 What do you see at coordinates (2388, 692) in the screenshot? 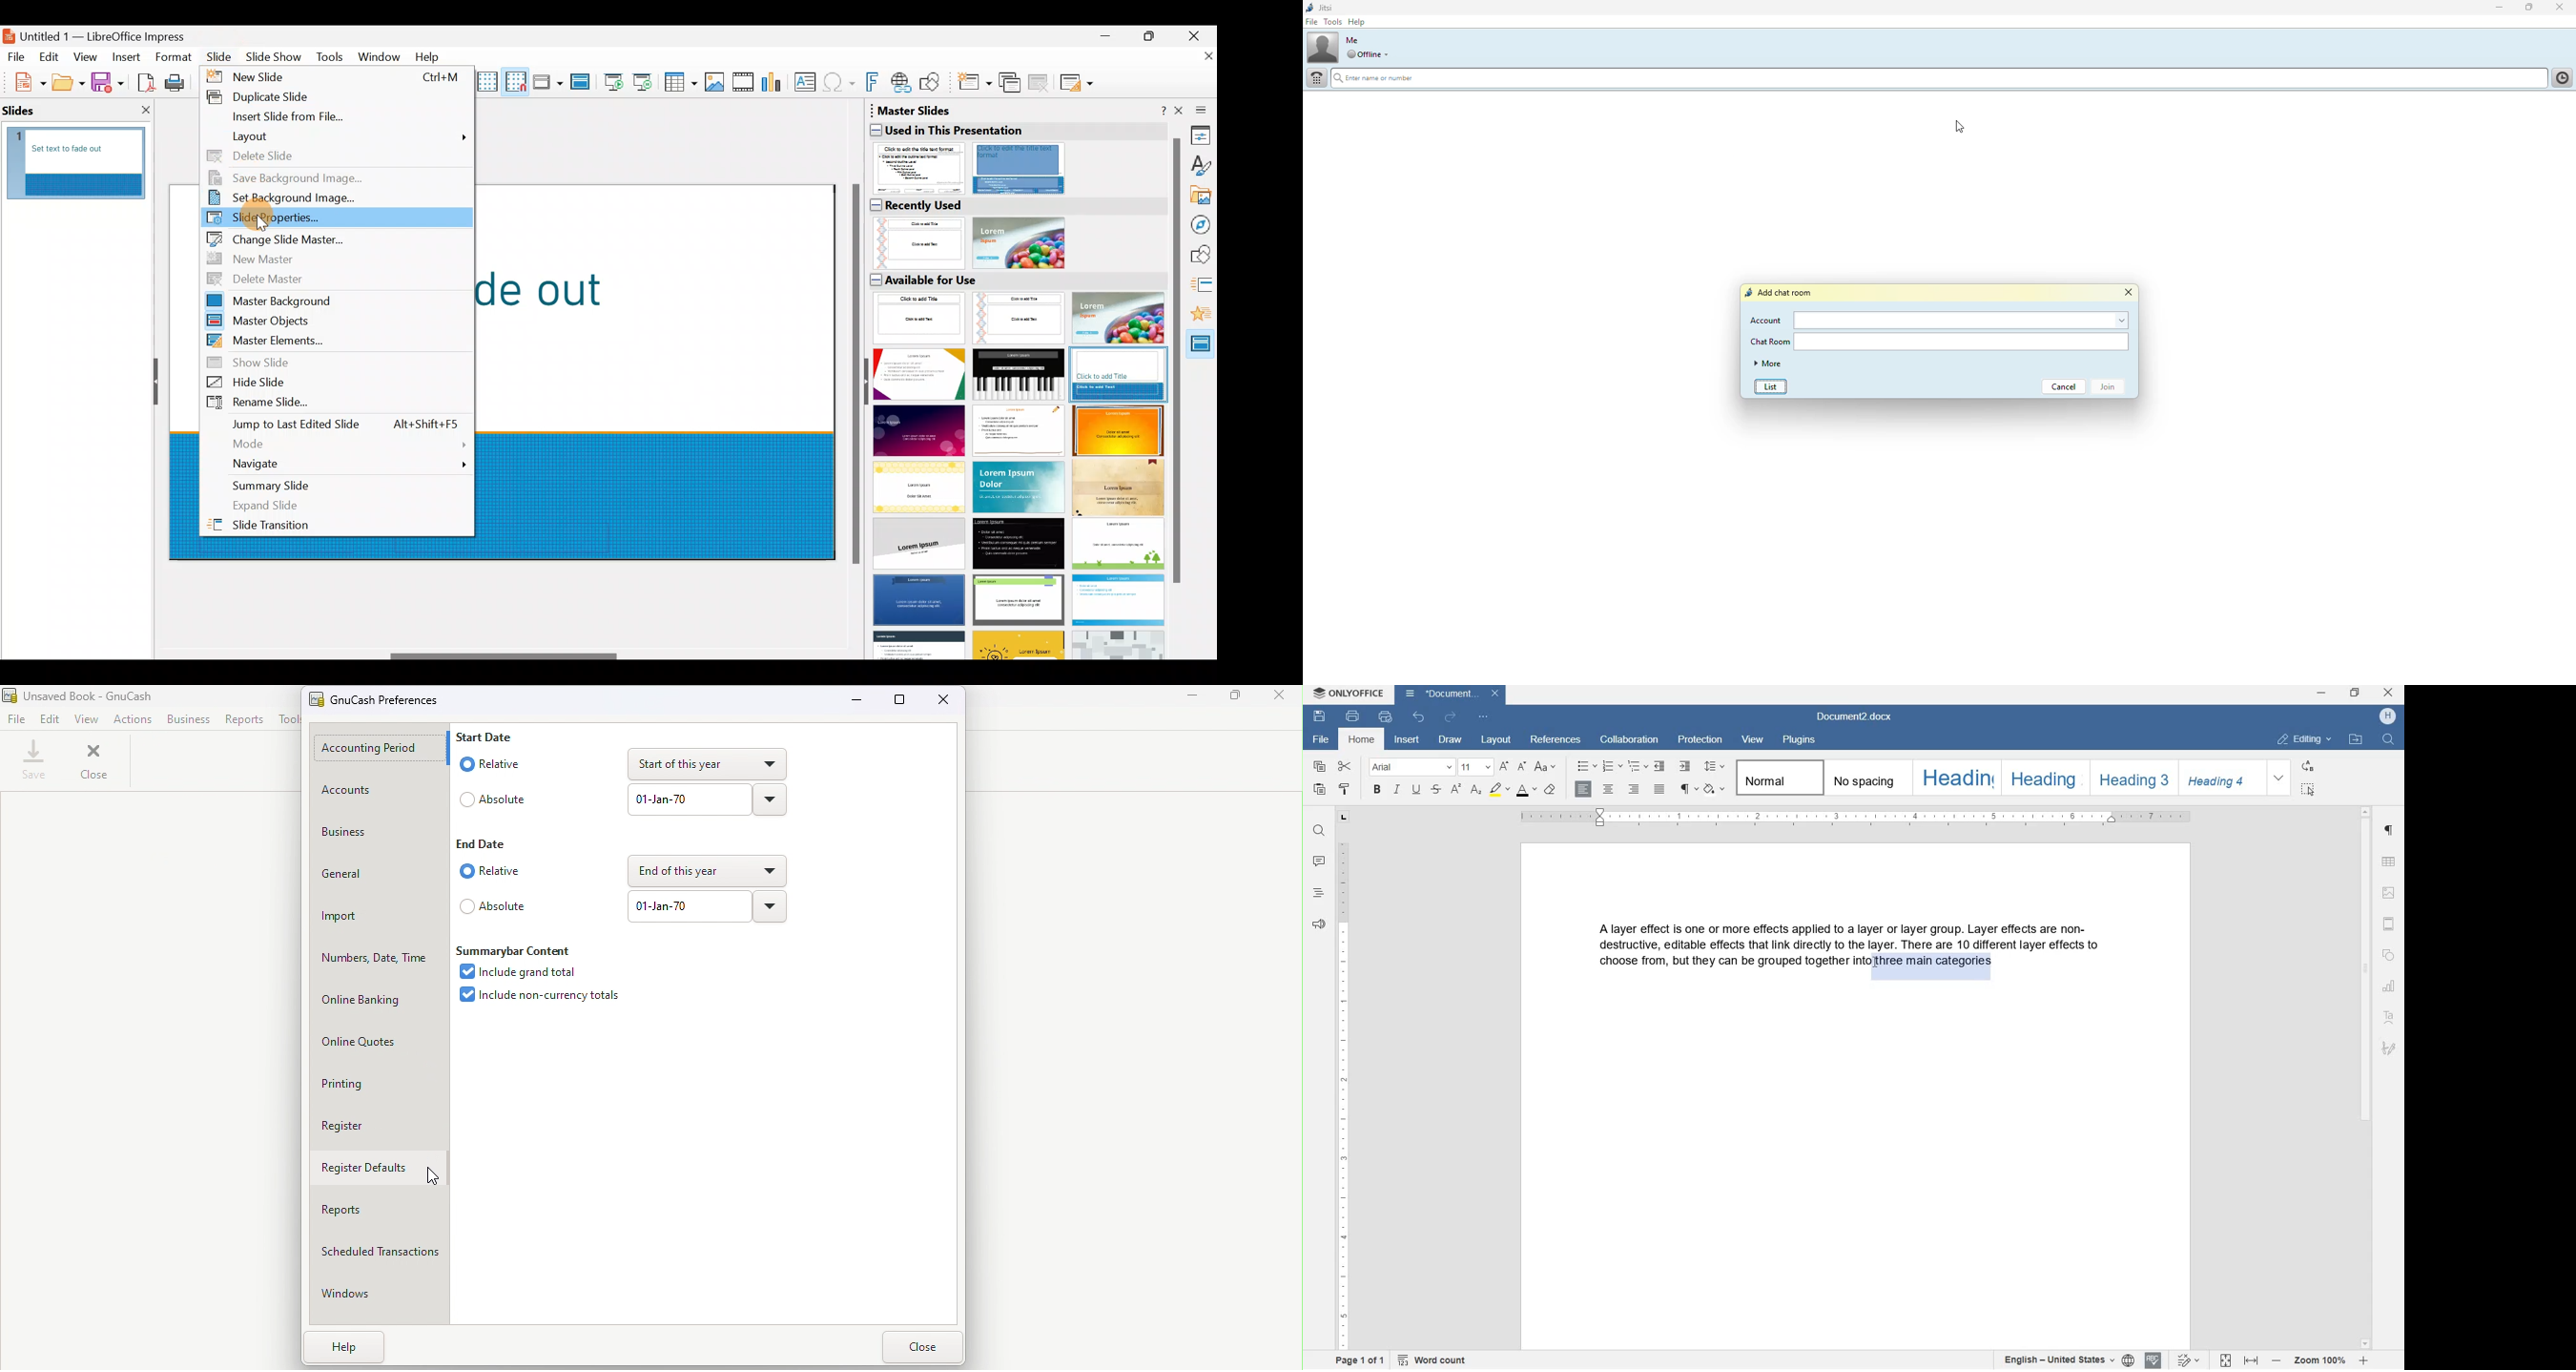
I see `close` at bounding box center [2388, 692].